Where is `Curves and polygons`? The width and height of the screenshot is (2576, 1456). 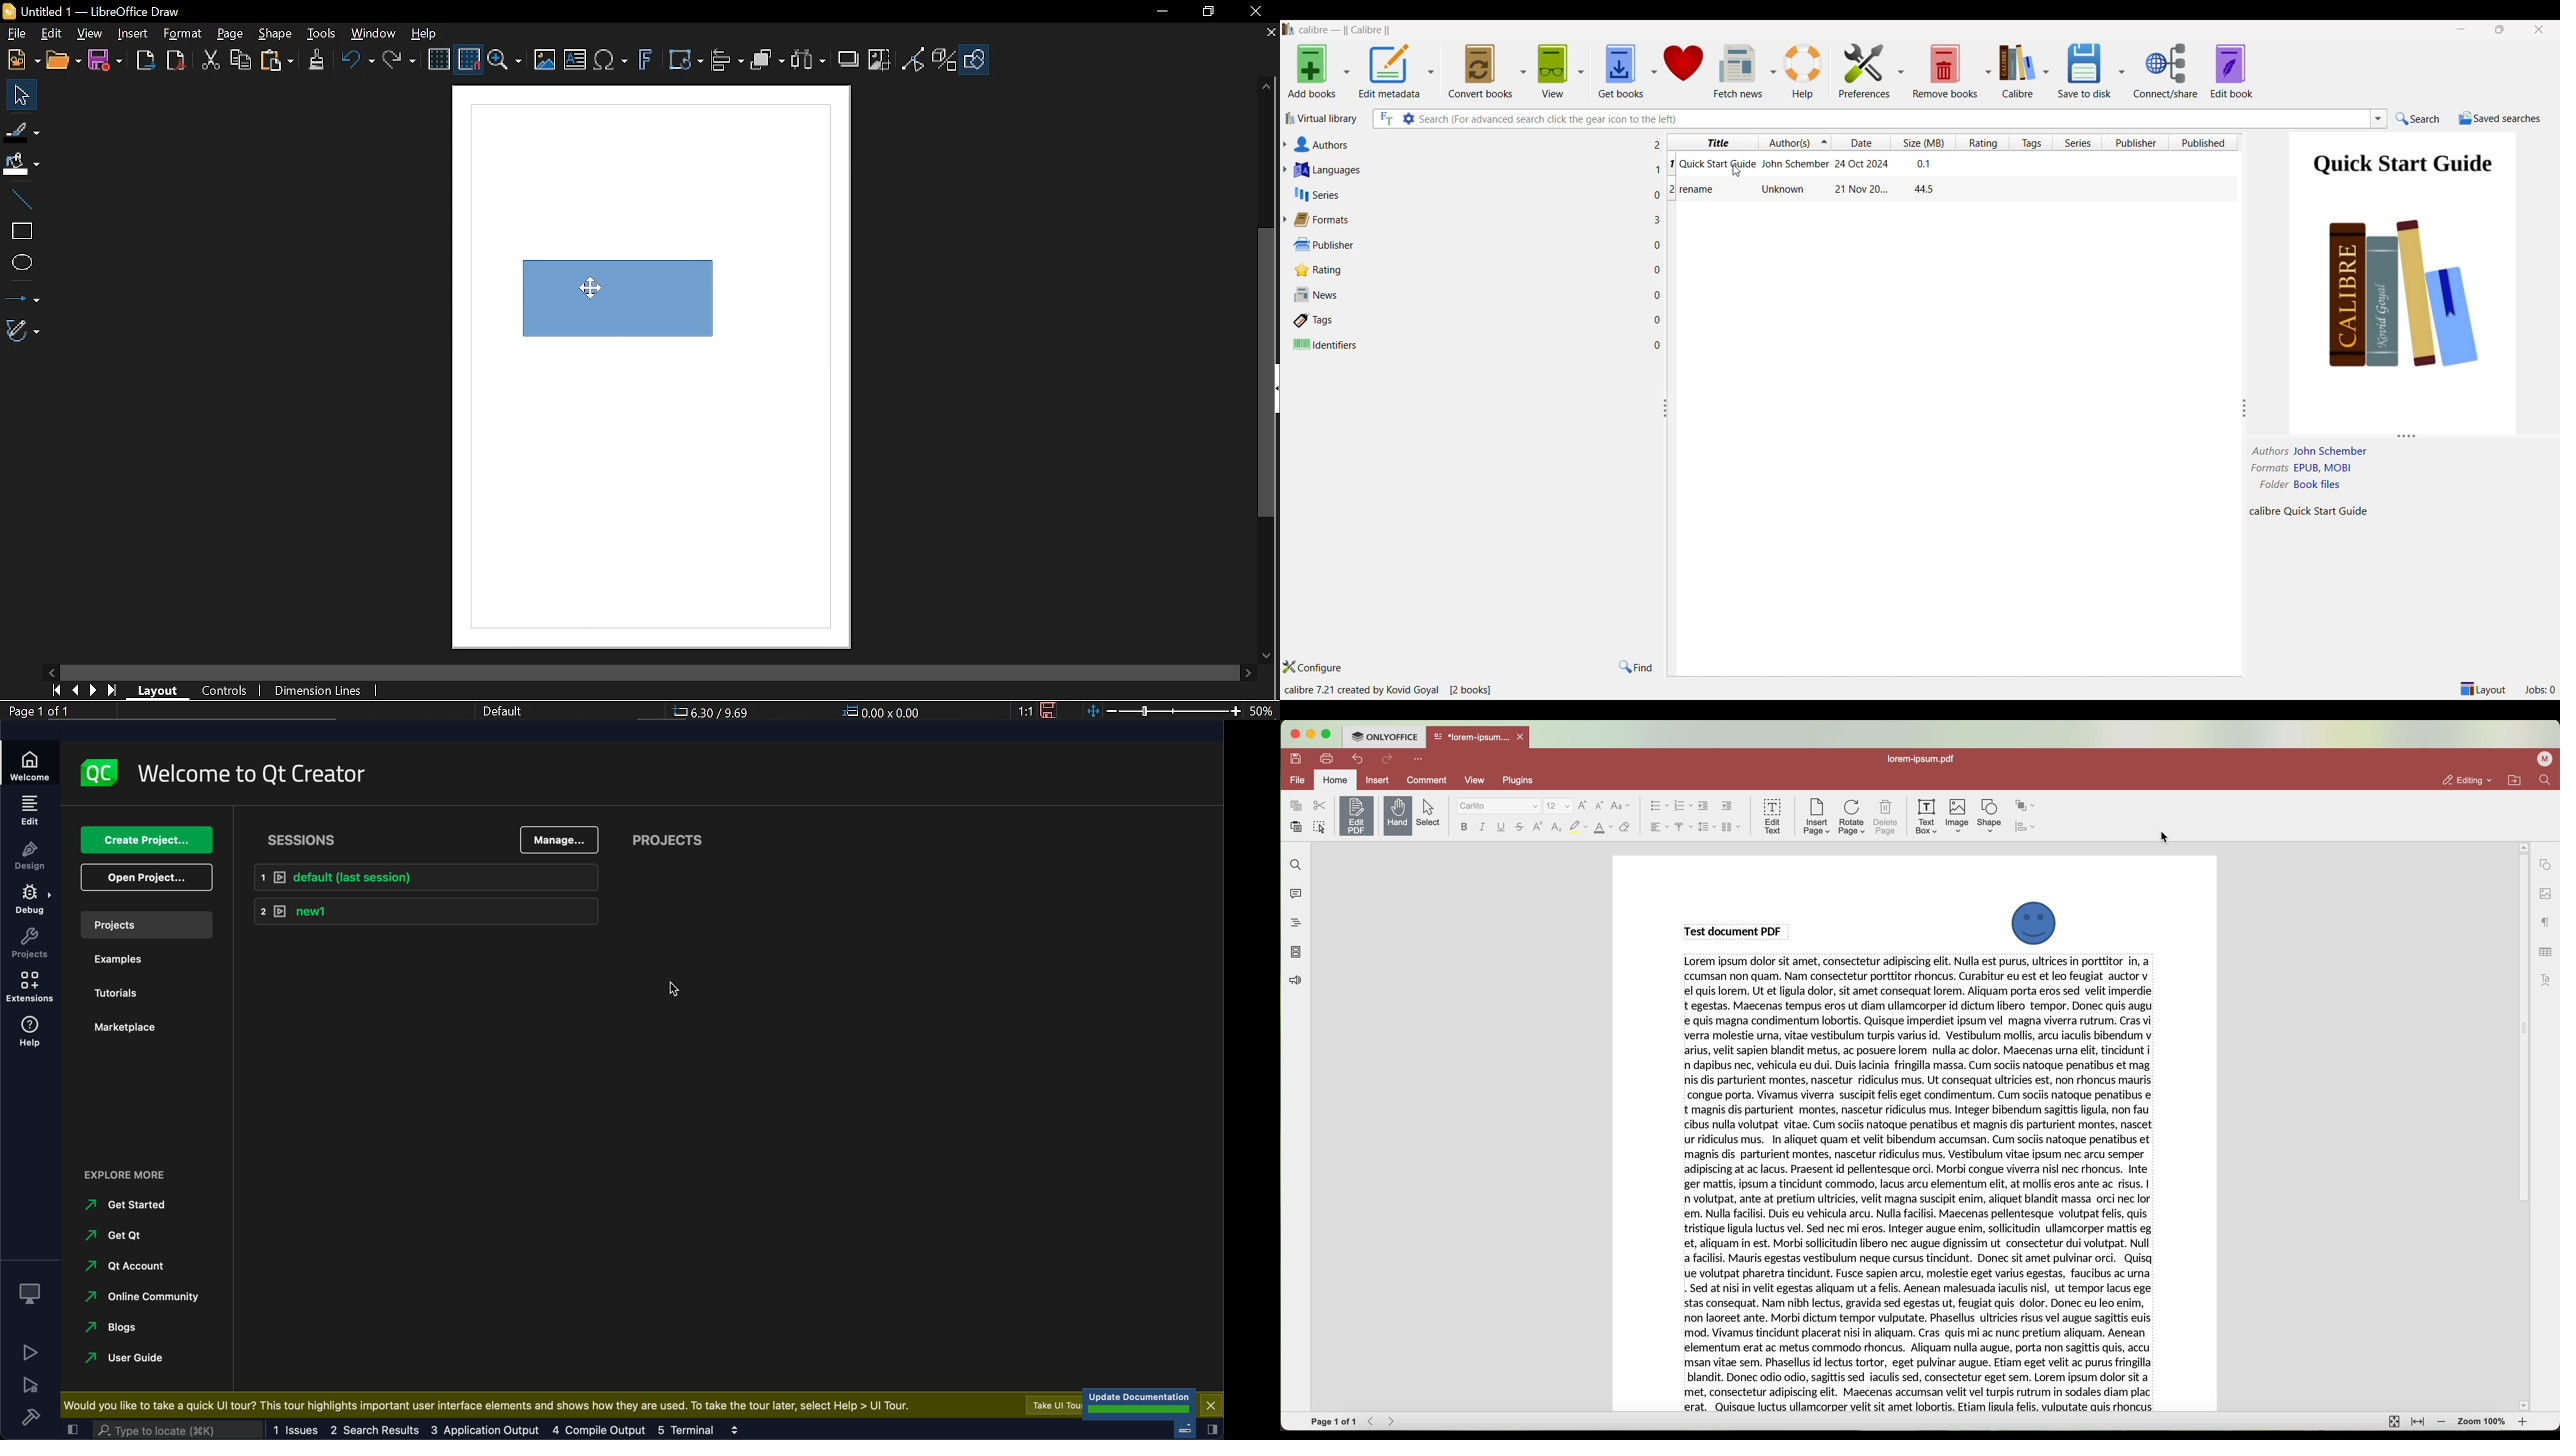 Curves and polygons is located at coordinates (23, 330).